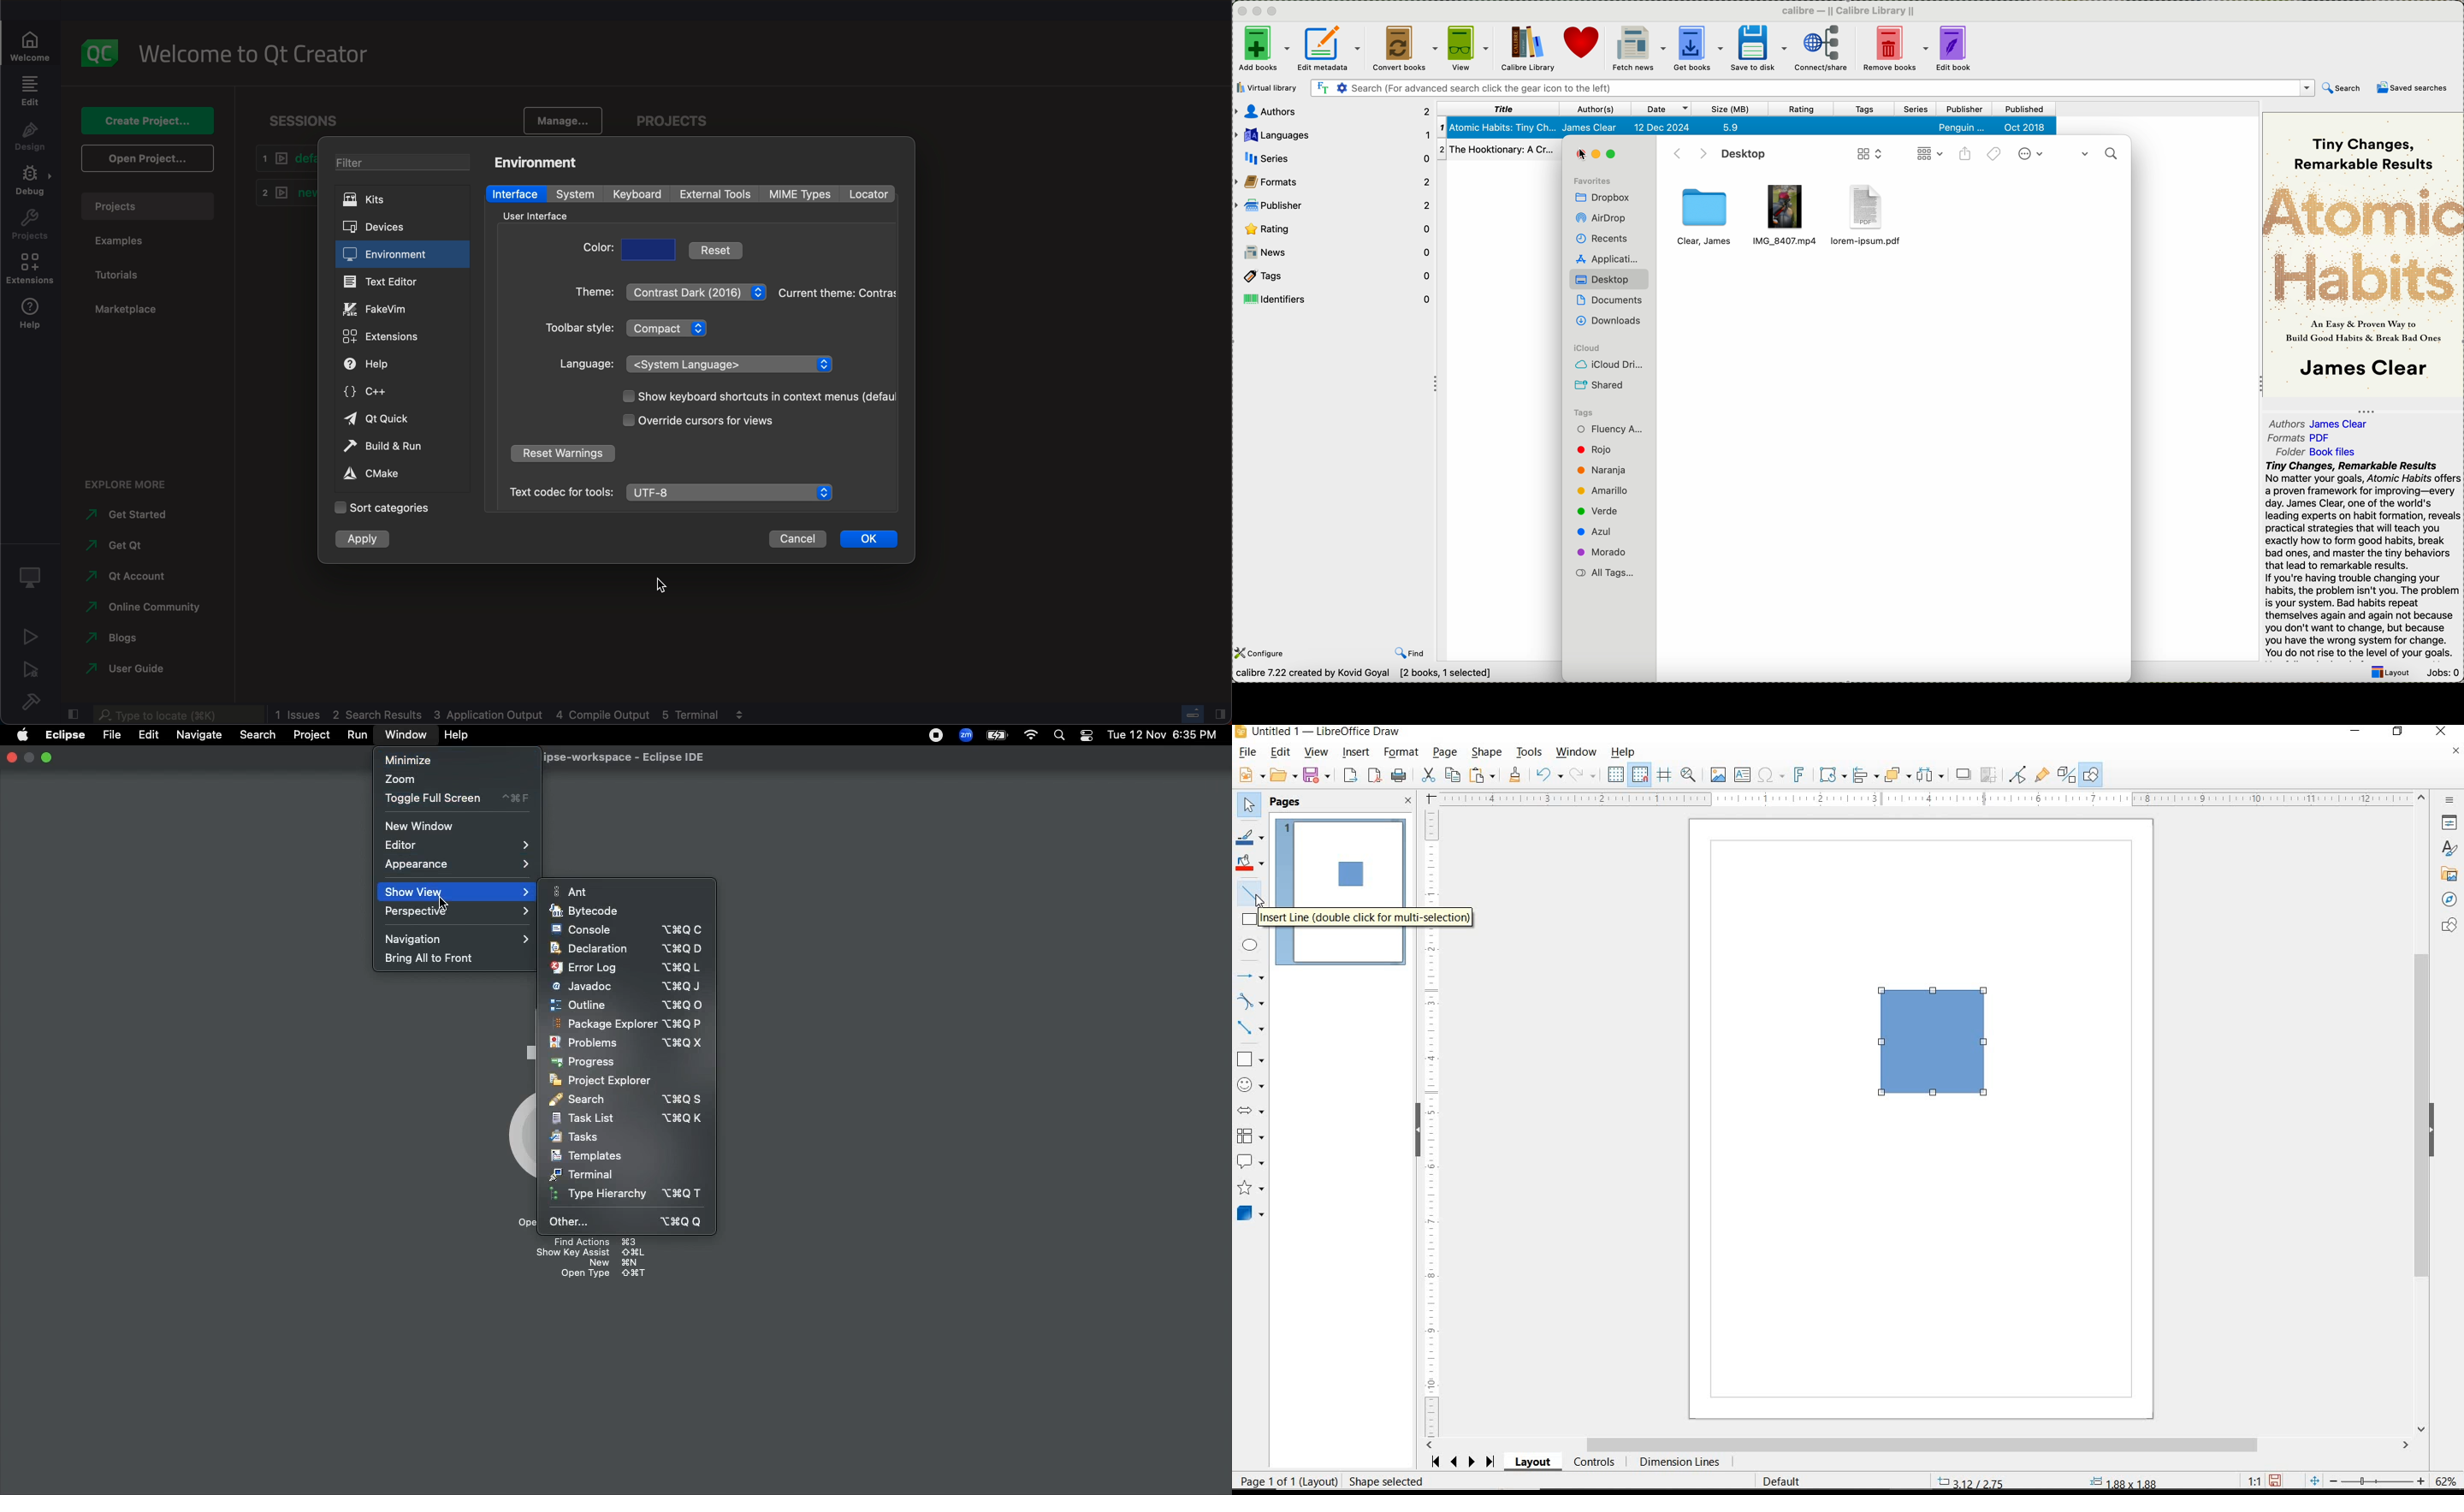 The image size is (2464, 1512). What do you see at coordinates (1596, 109) in the screenshot?
I see `author(s)` at bounding box center [1596, 109].